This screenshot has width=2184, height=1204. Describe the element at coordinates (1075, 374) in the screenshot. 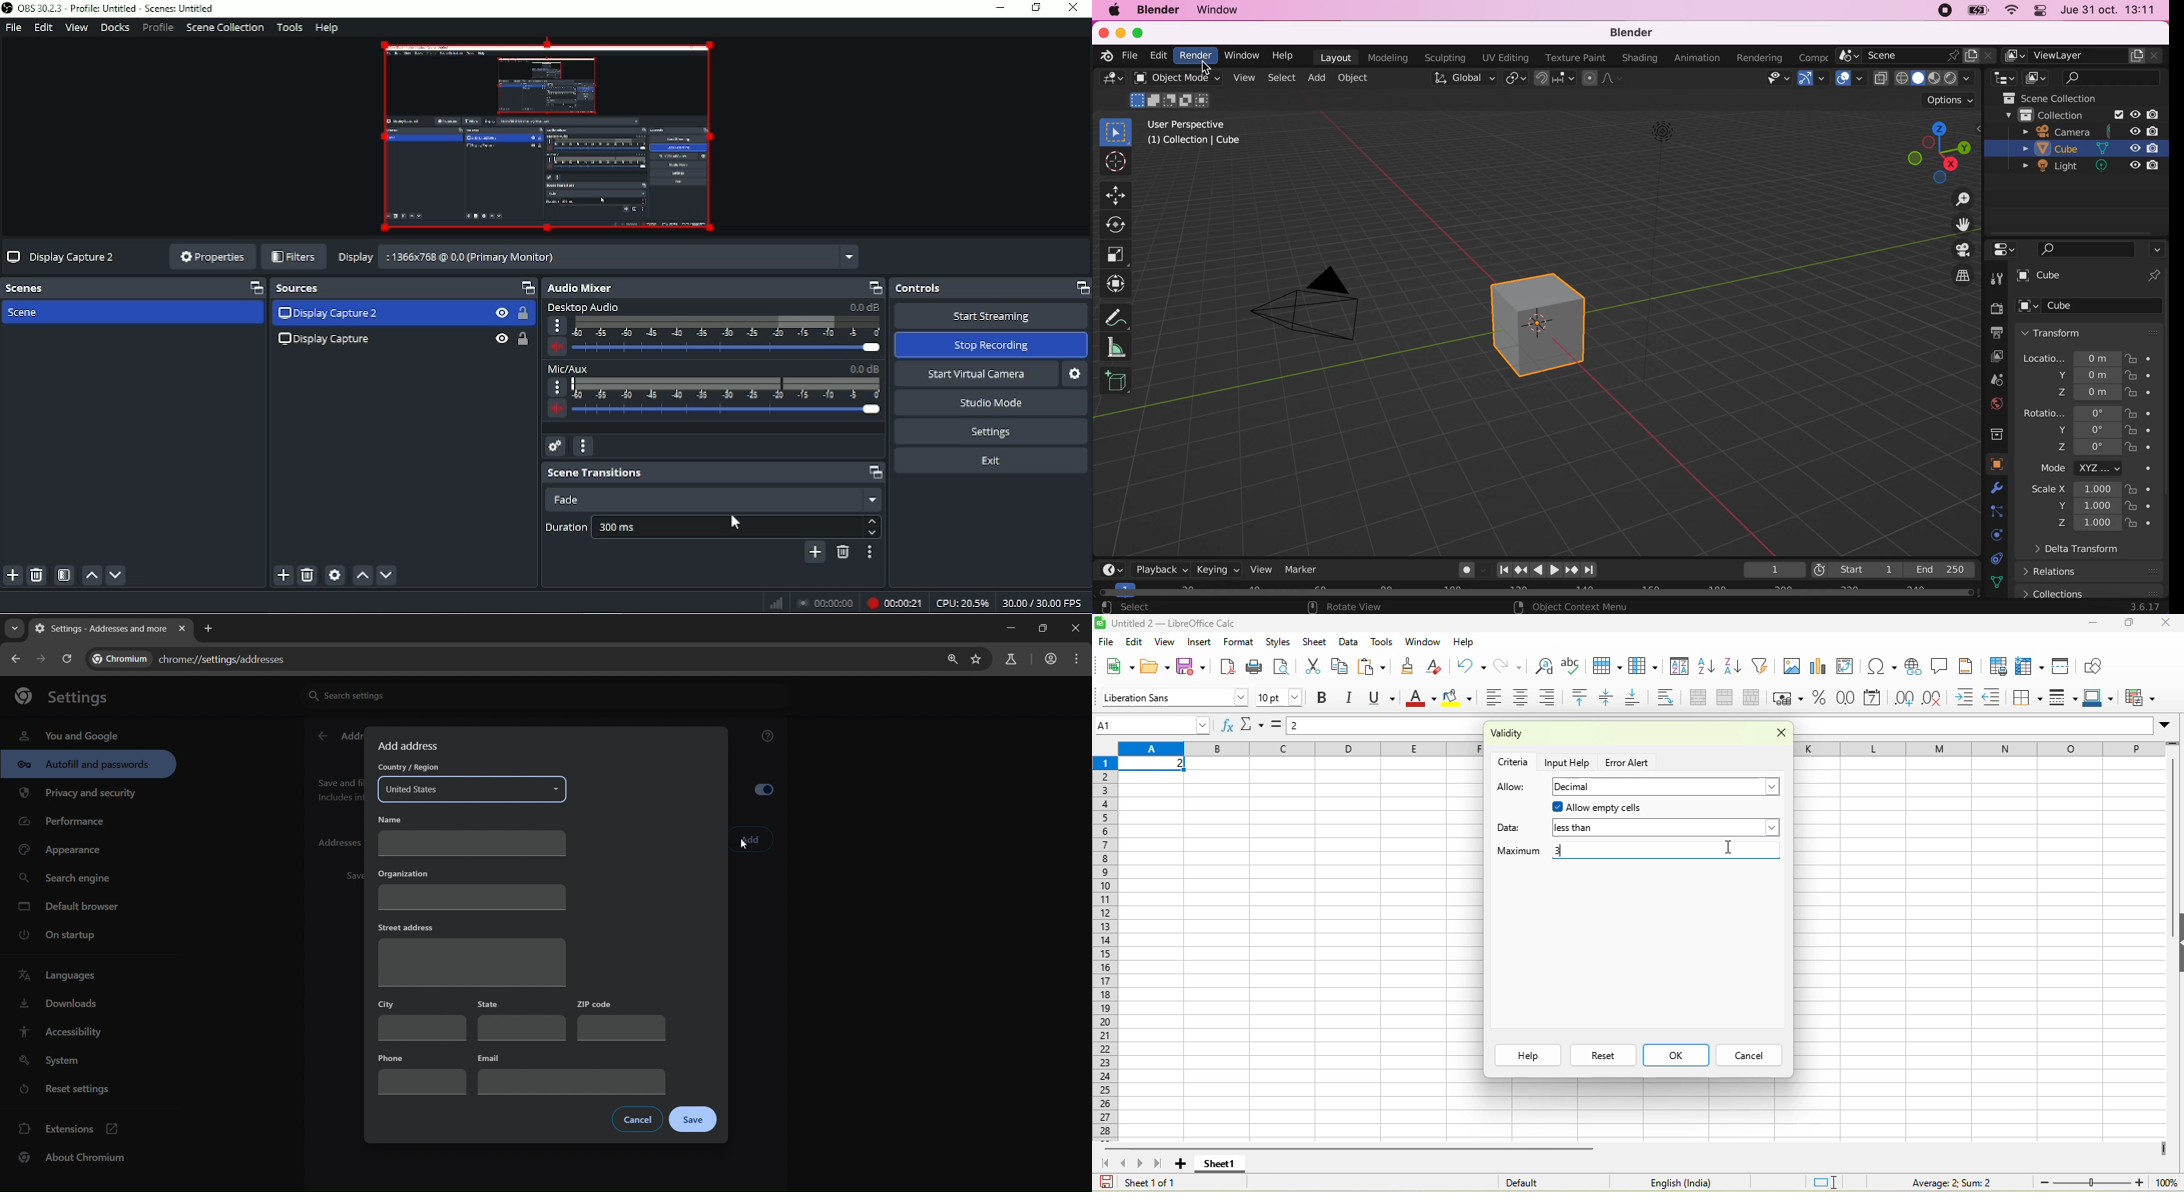

I see `Configure virtual camera` at that location.